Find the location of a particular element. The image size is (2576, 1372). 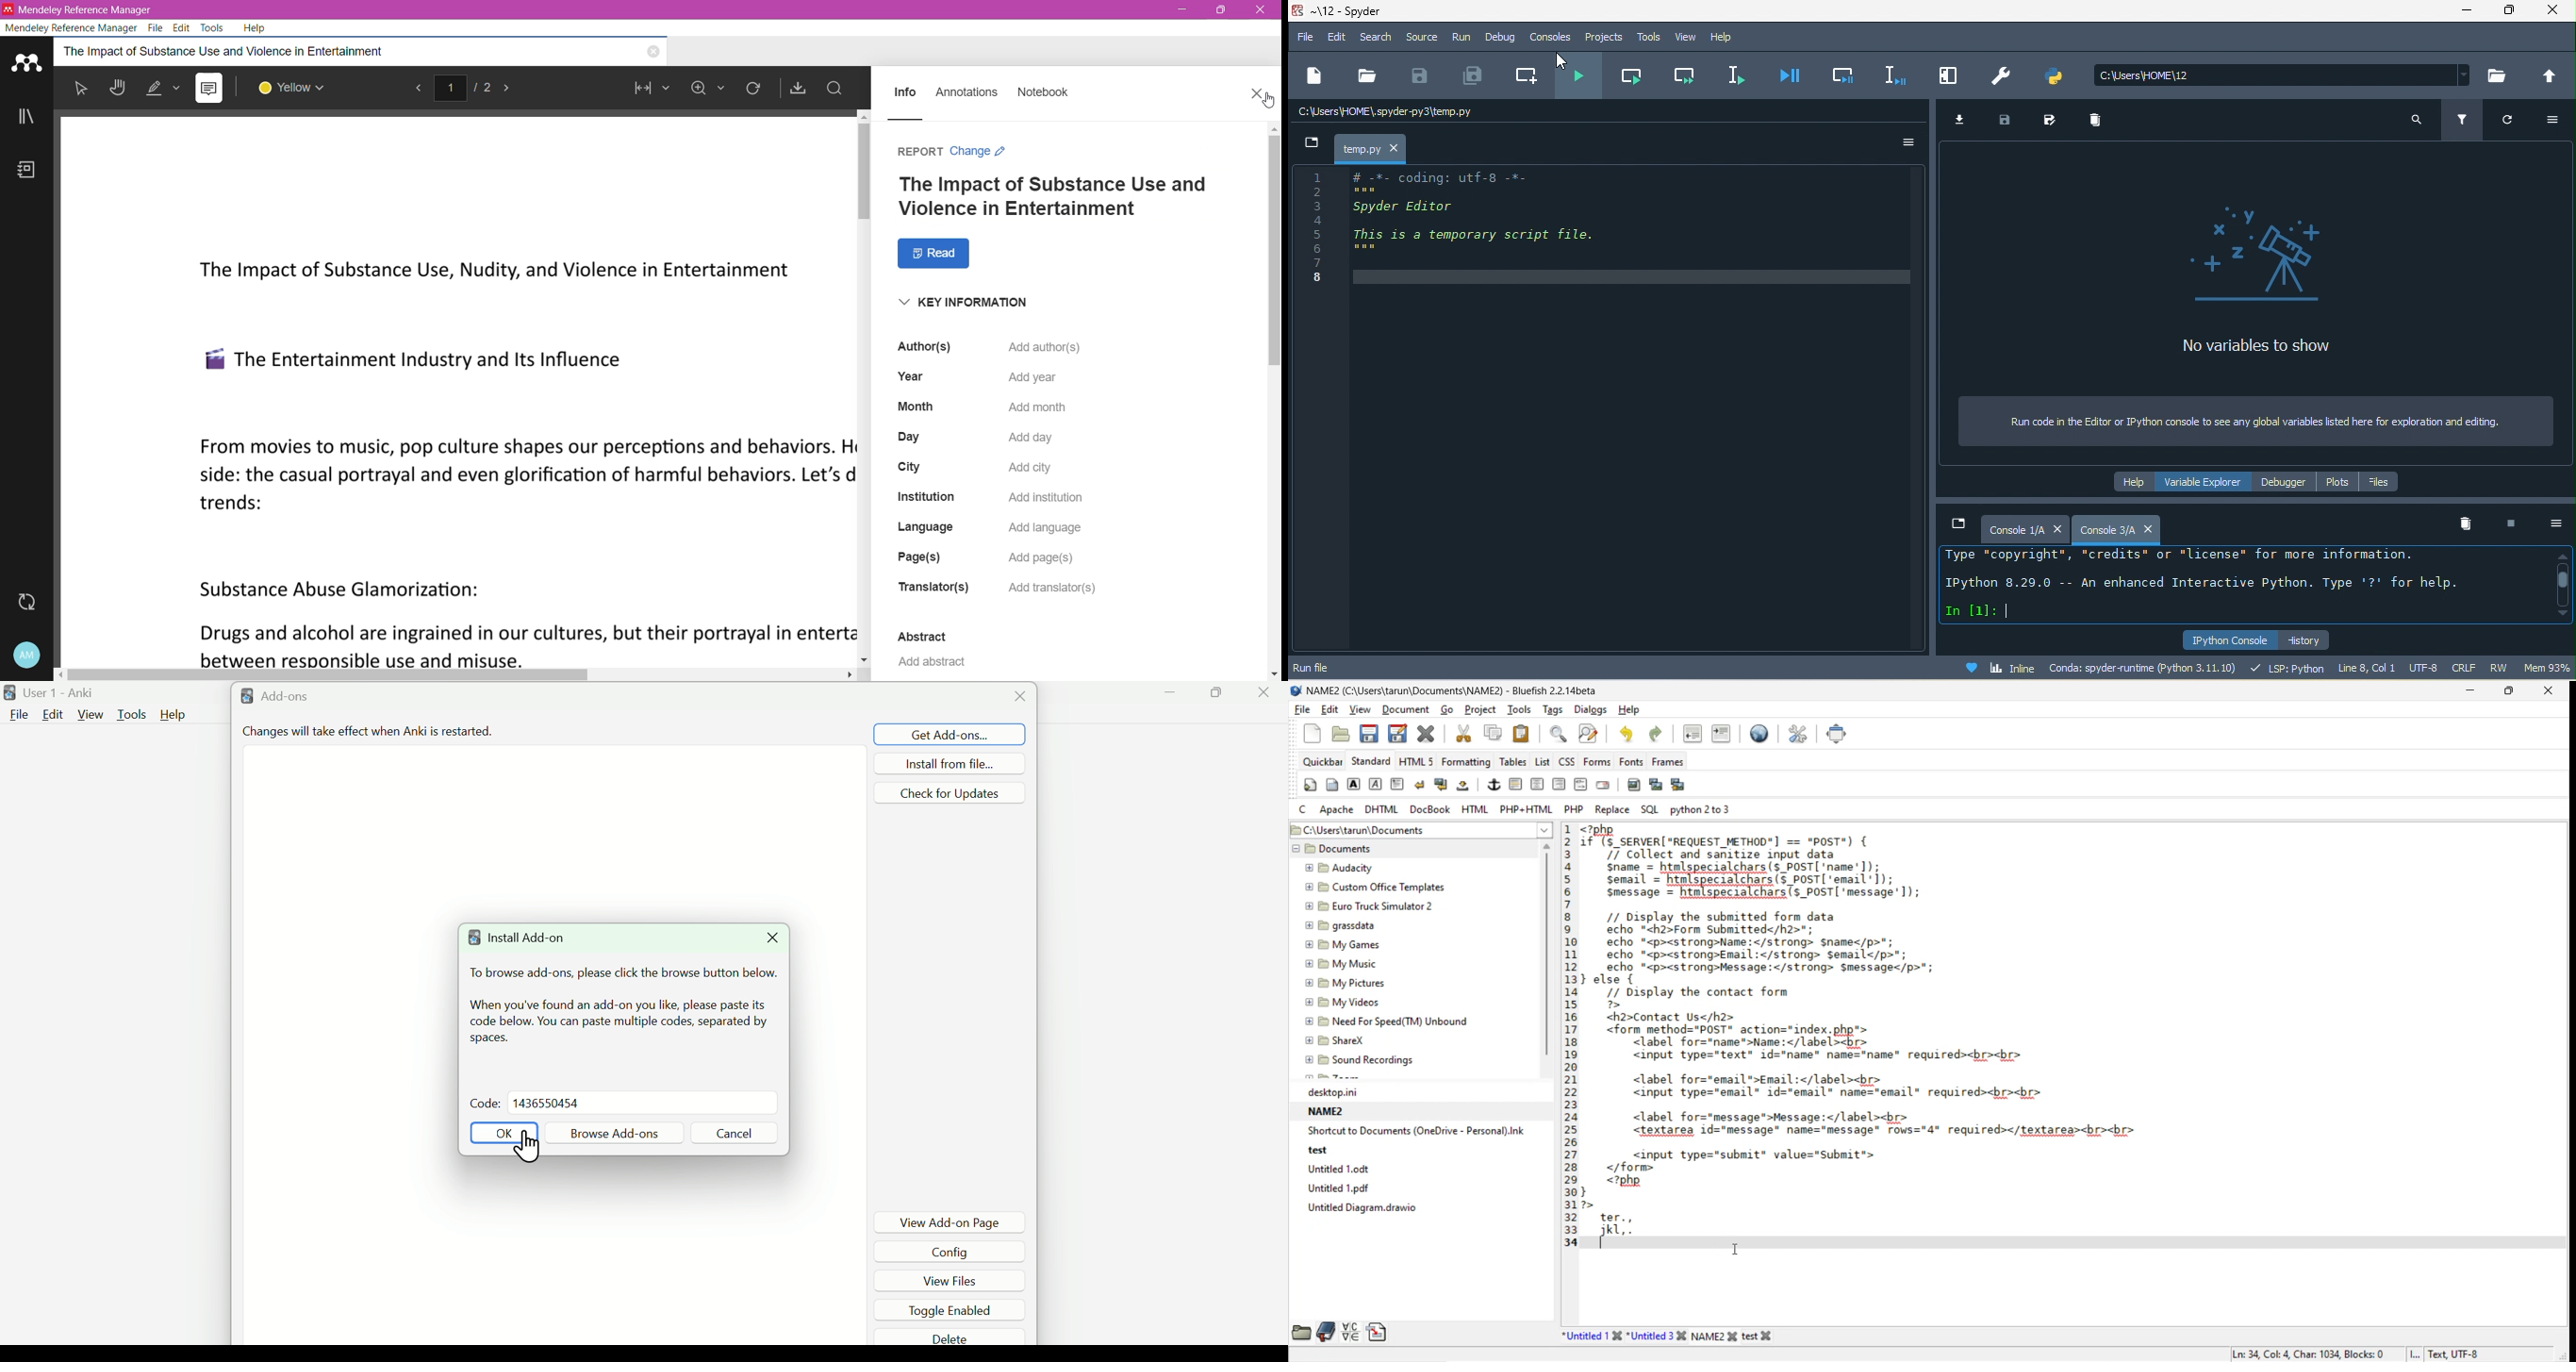

Save As is located at coordinates (798, 88).